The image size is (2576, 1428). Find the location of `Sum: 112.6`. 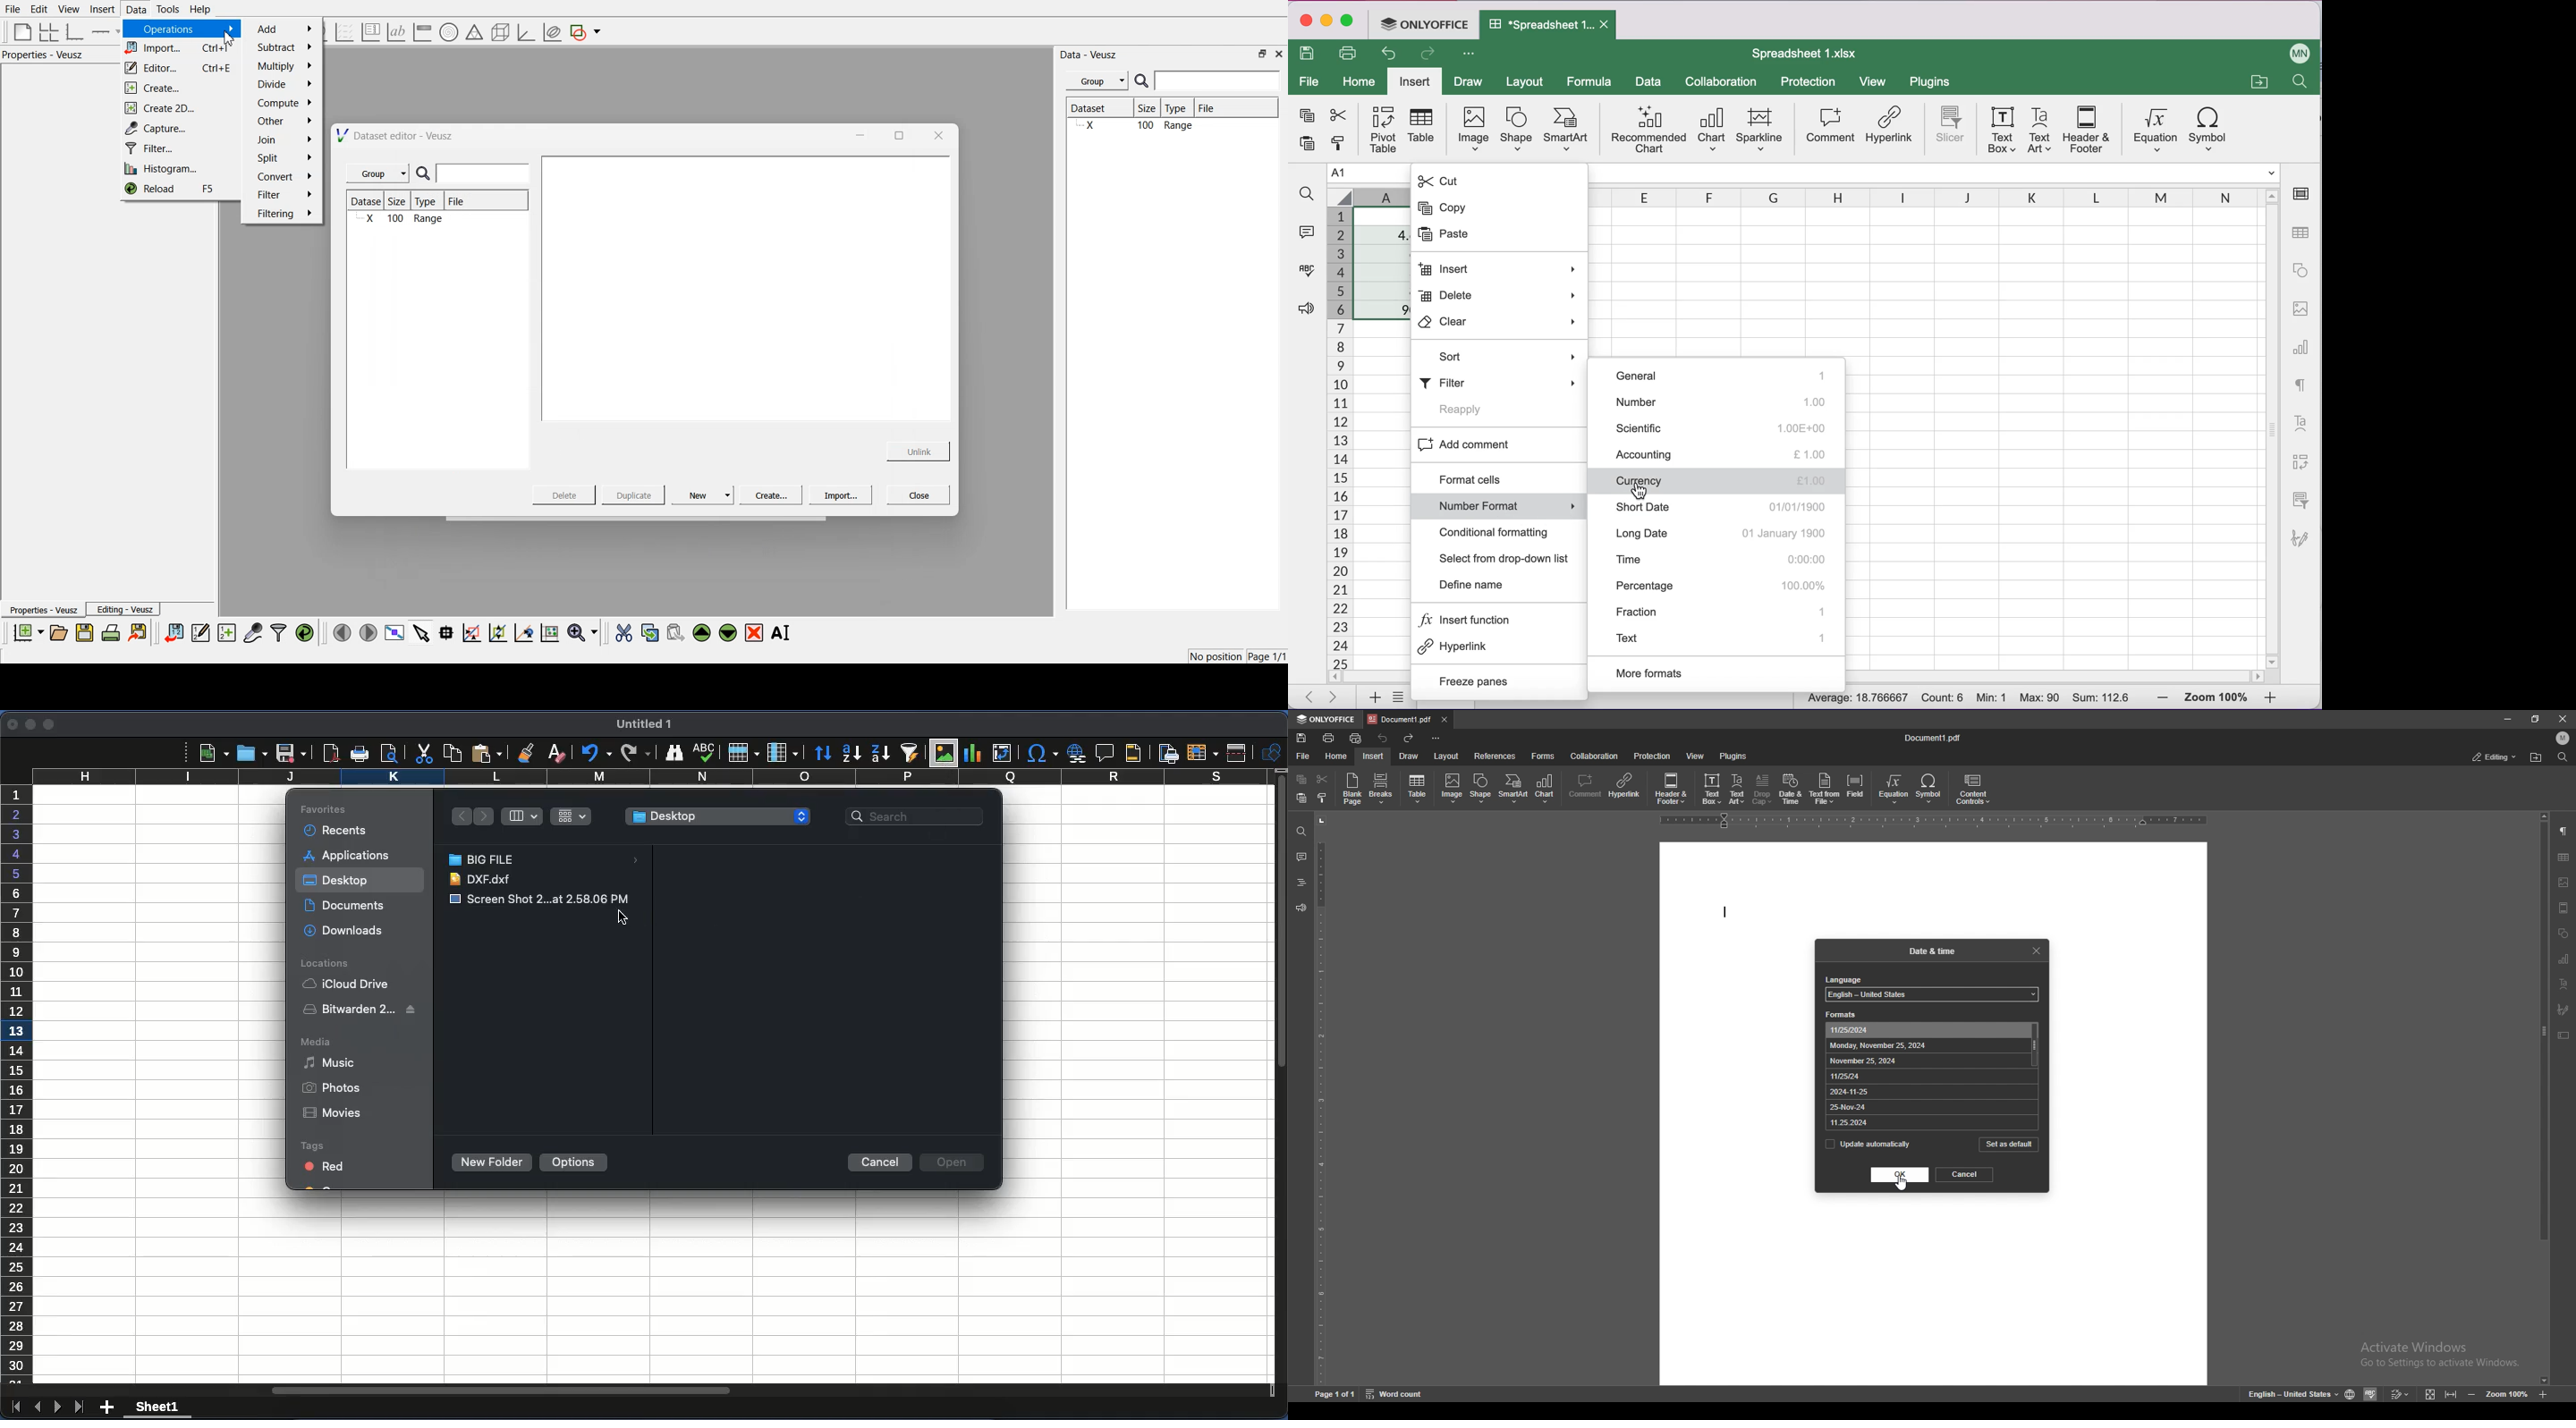

Sum: 112.6 is located at coordinates (2101, 697).